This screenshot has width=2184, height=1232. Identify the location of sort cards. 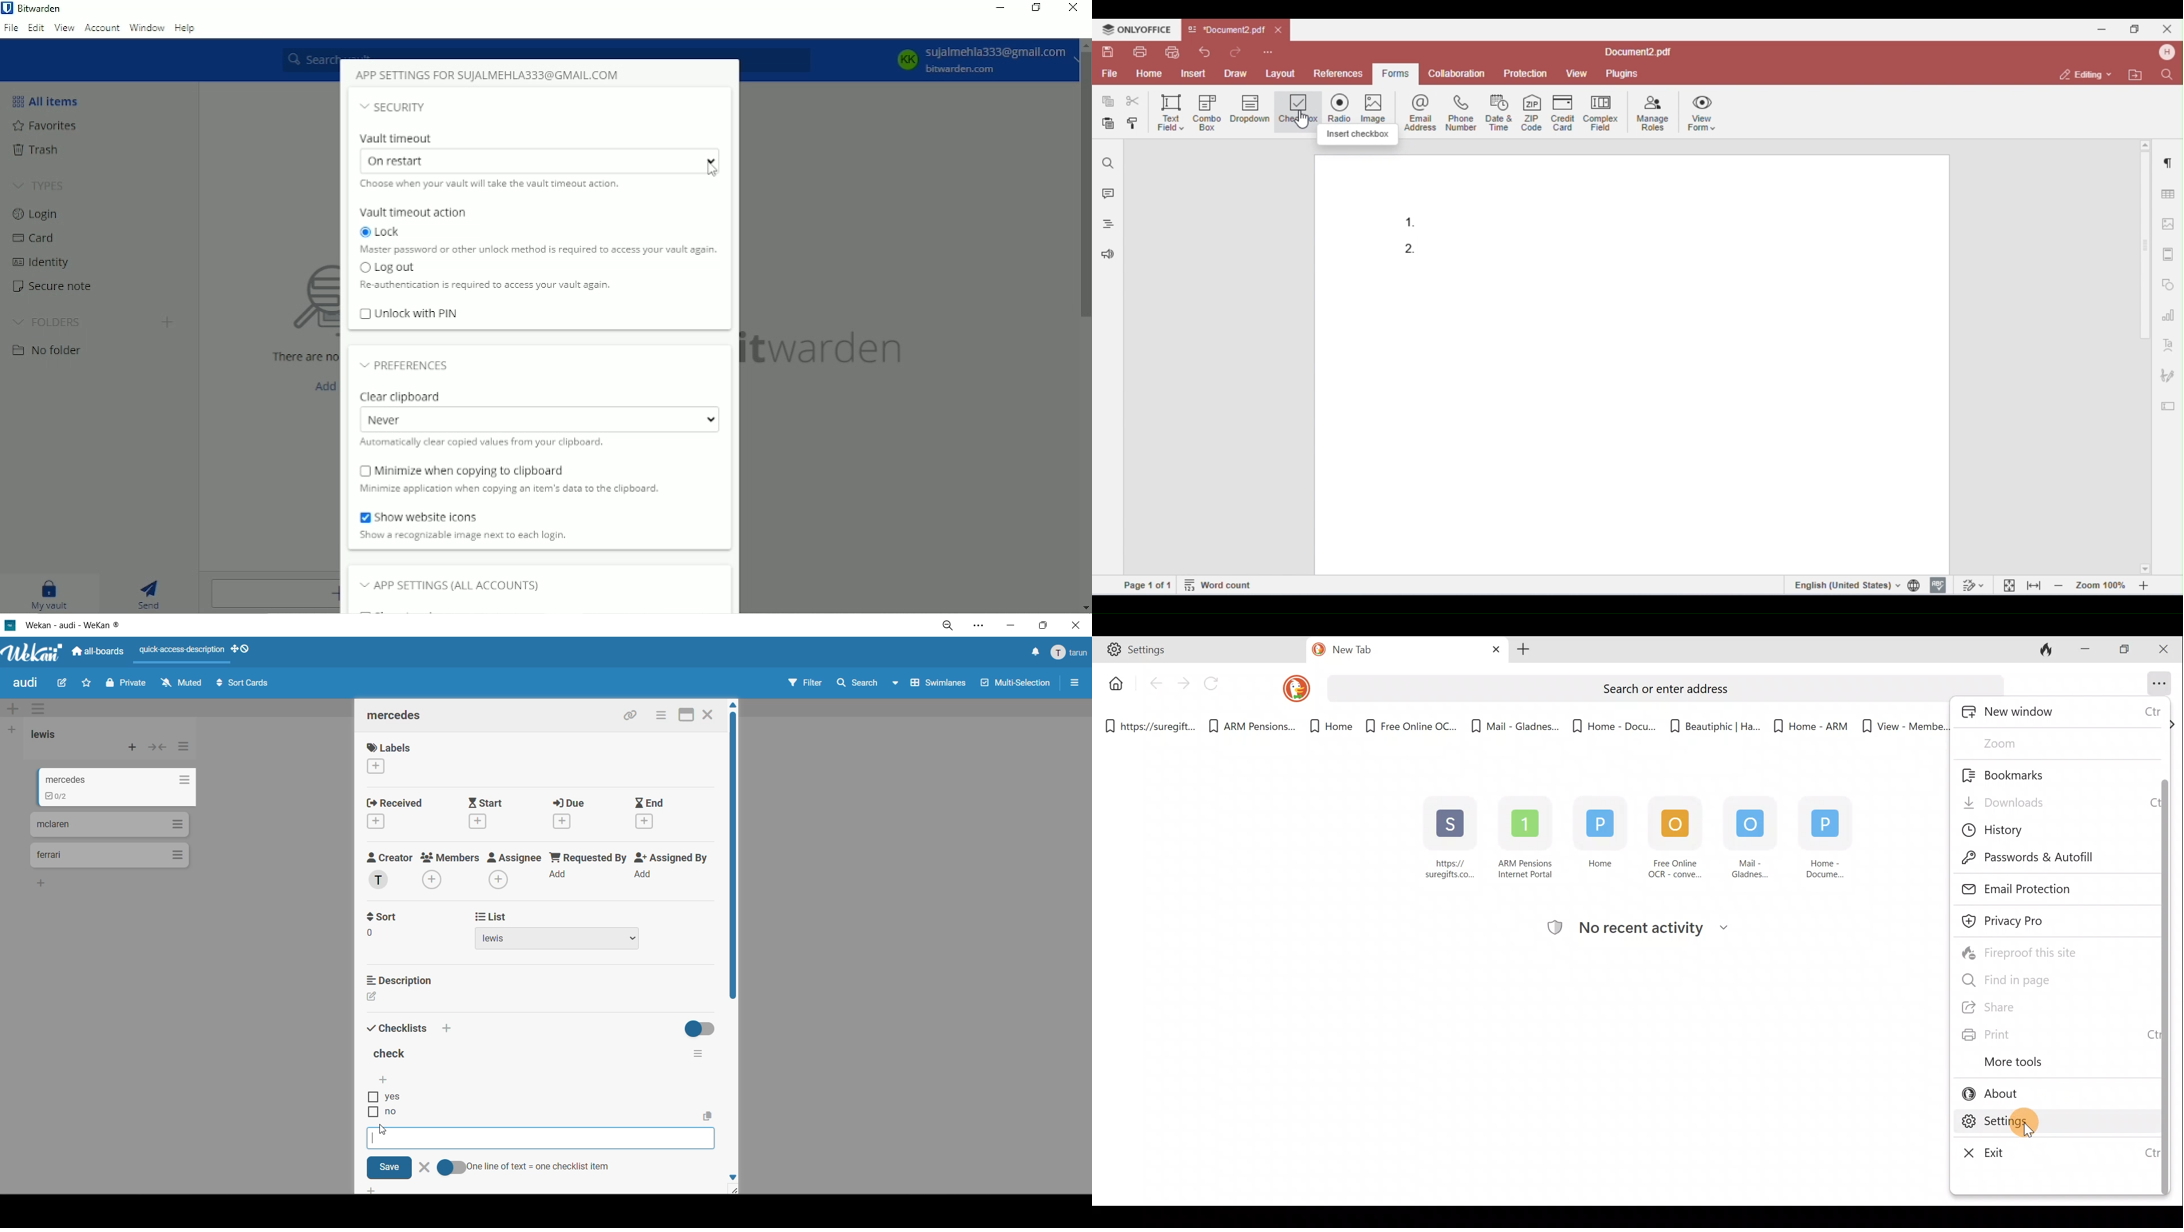
(244, 683).